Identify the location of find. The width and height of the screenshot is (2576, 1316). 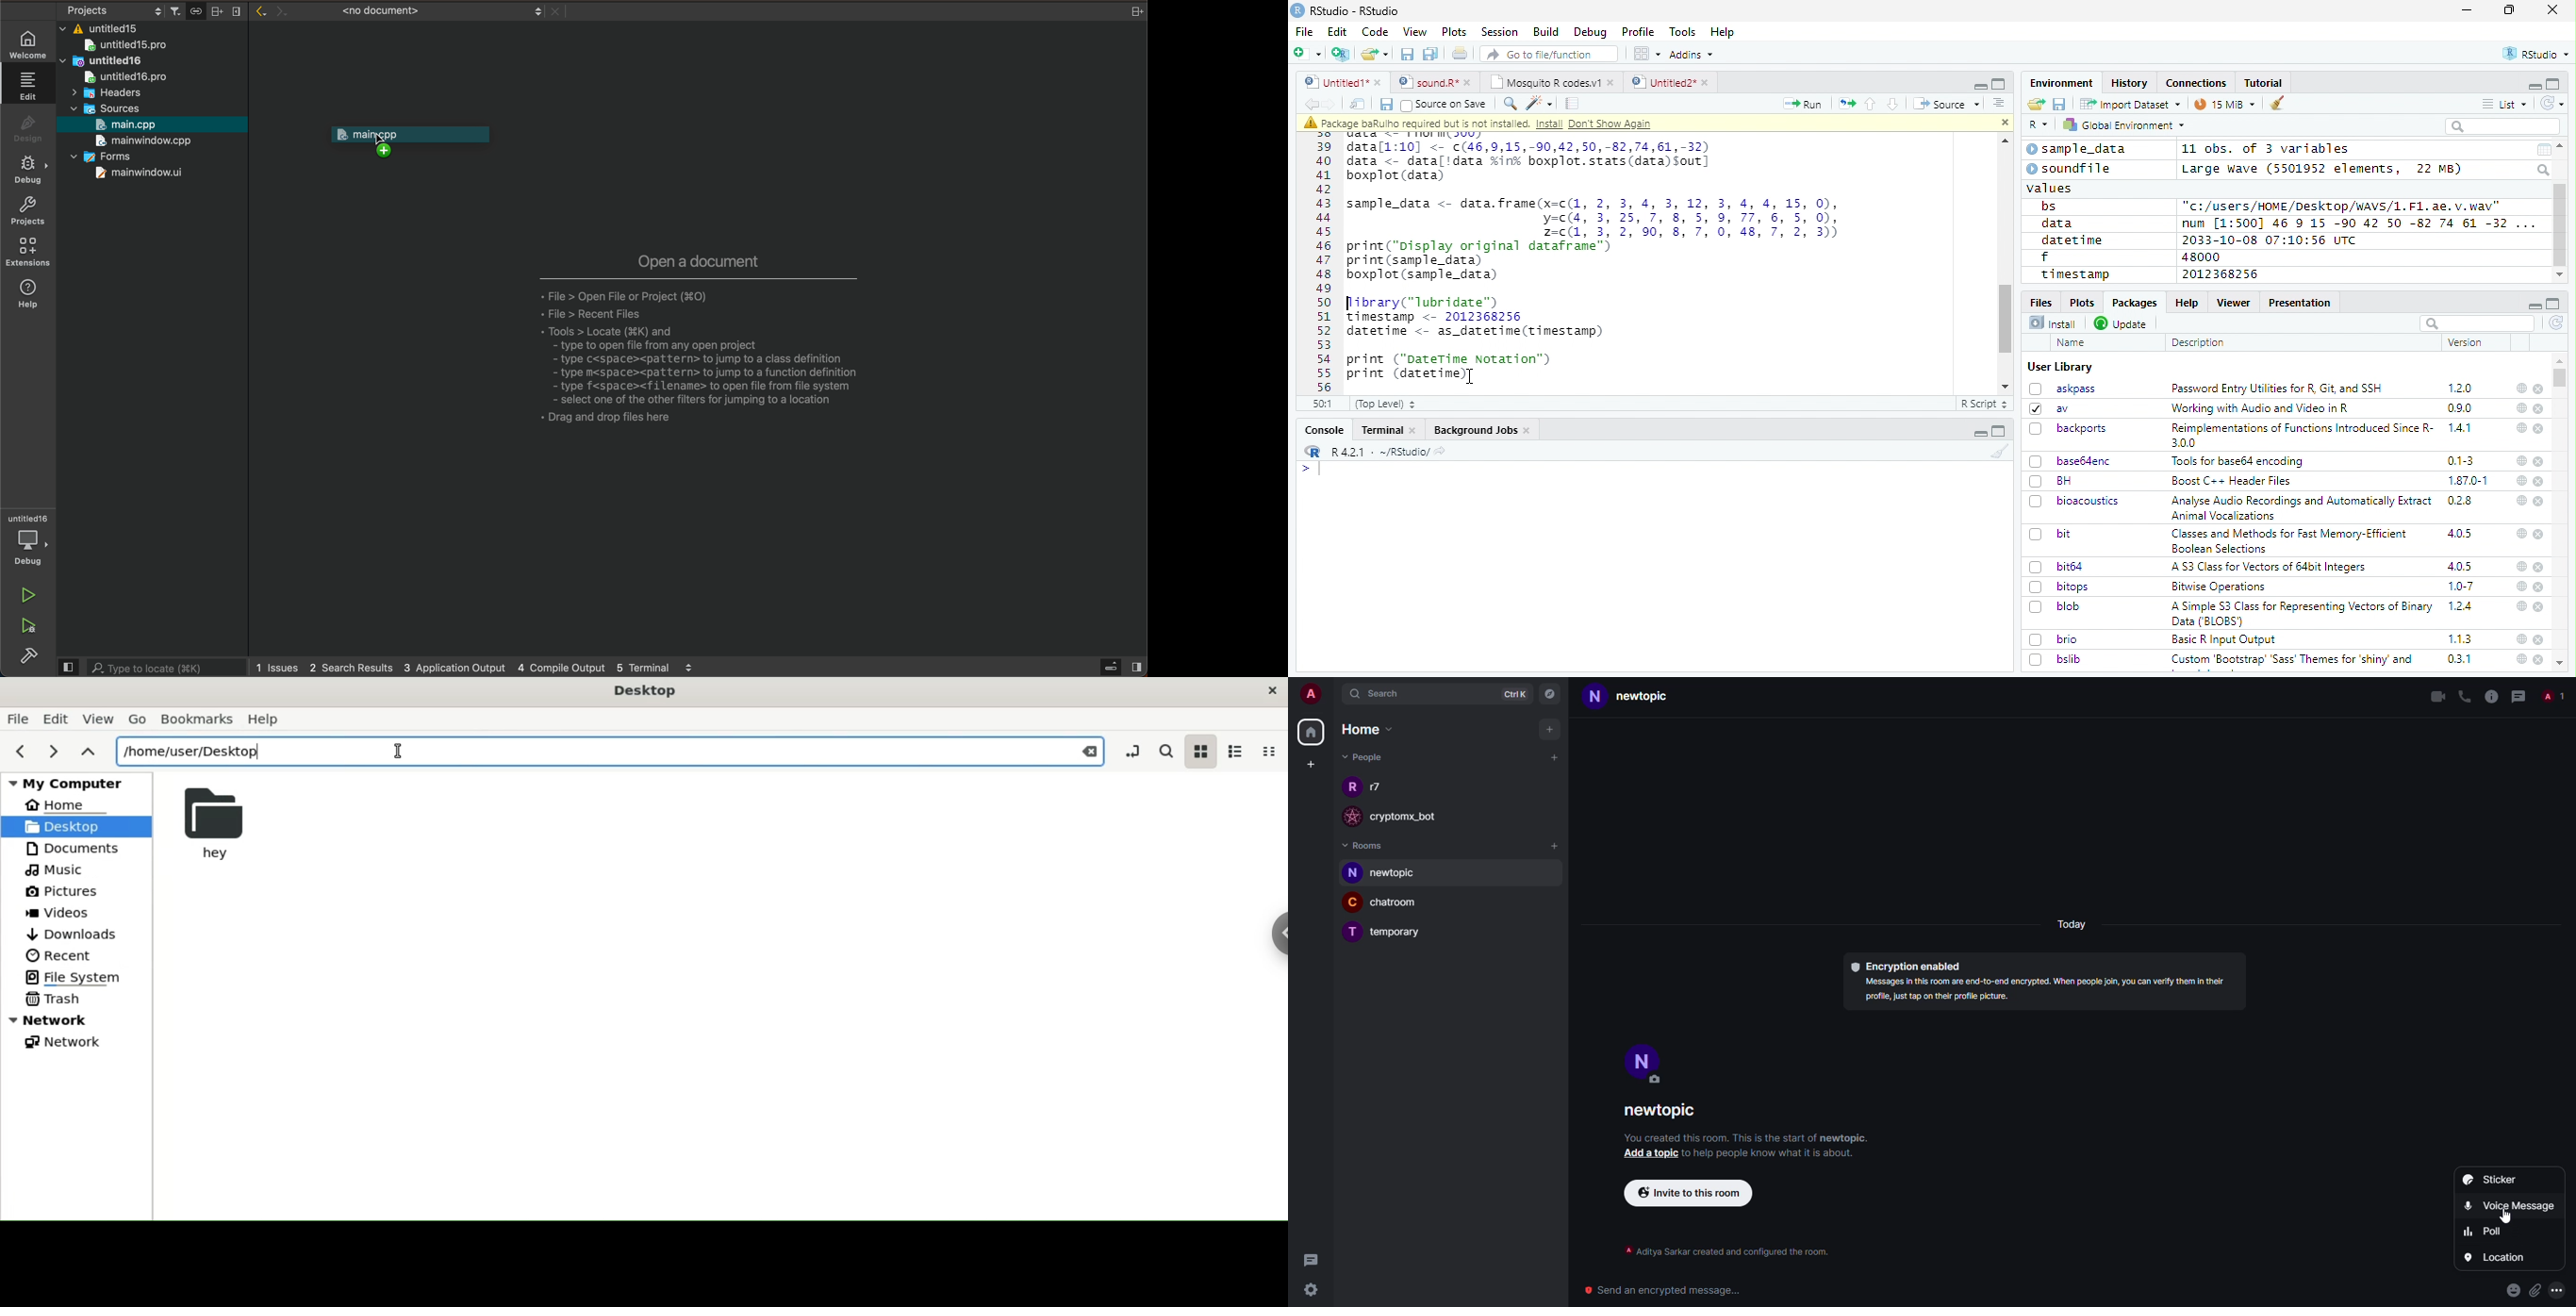
(1508, 102).